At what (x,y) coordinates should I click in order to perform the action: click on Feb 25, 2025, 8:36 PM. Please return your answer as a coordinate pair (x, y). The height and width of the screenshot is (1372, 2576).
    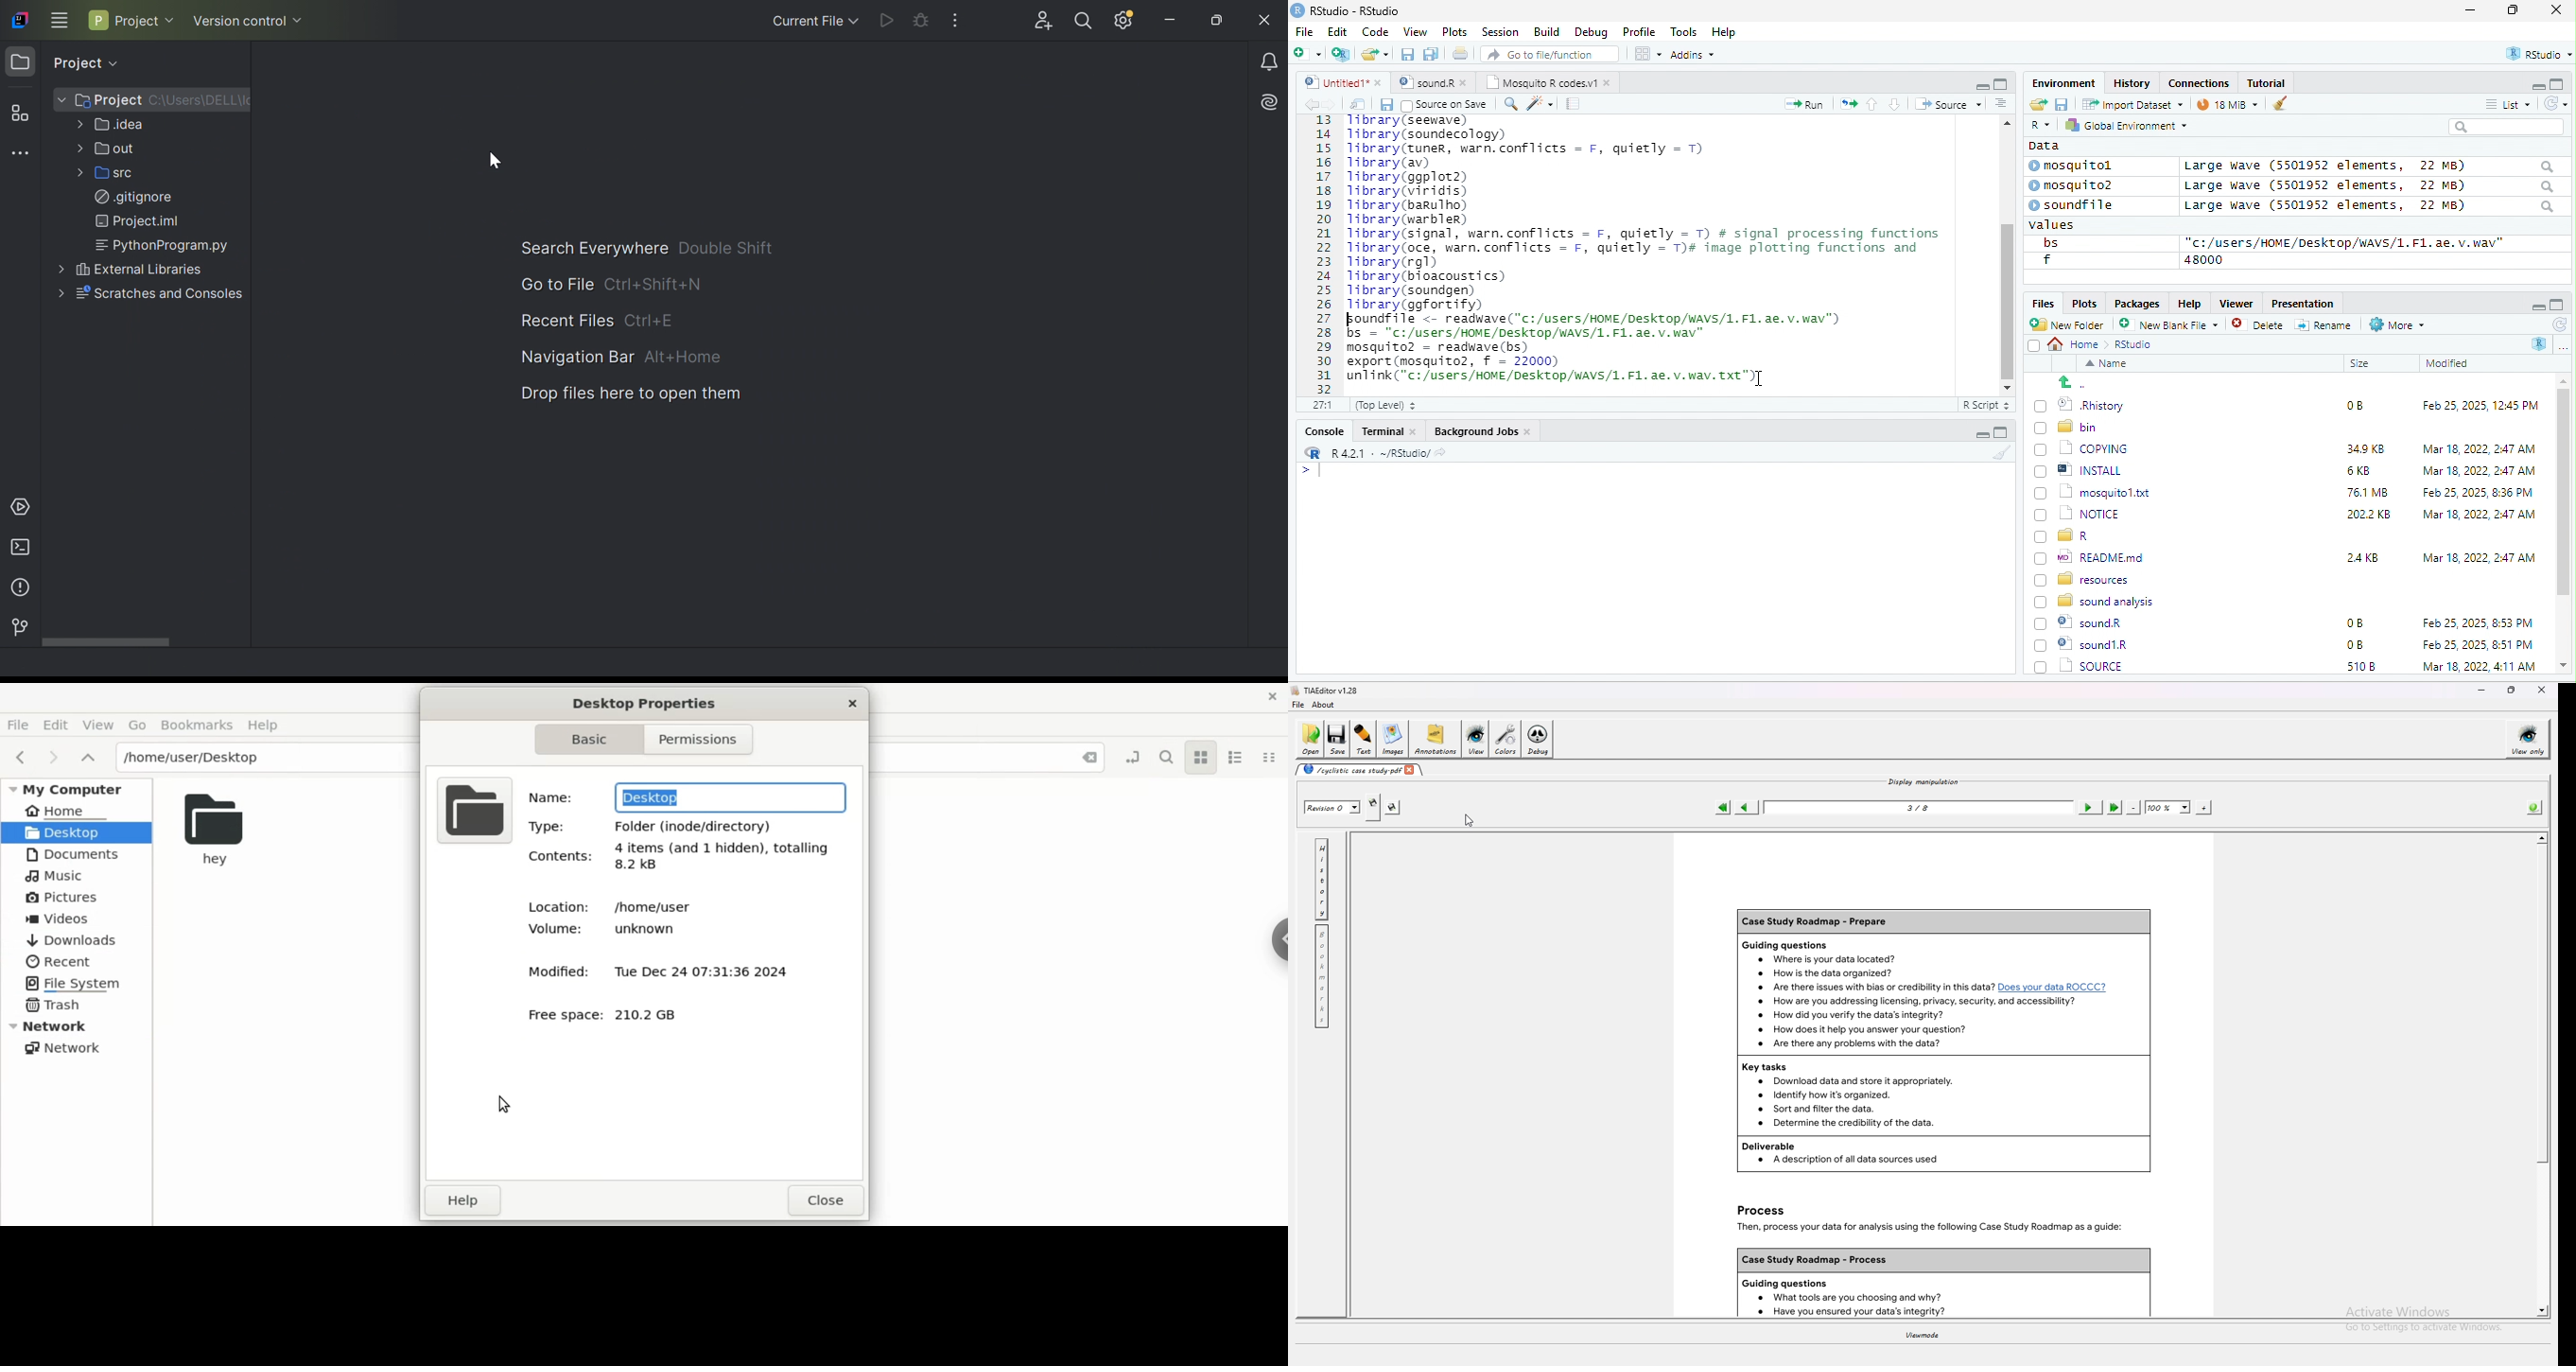
    Looking at the image, I should click on (2474, 492).